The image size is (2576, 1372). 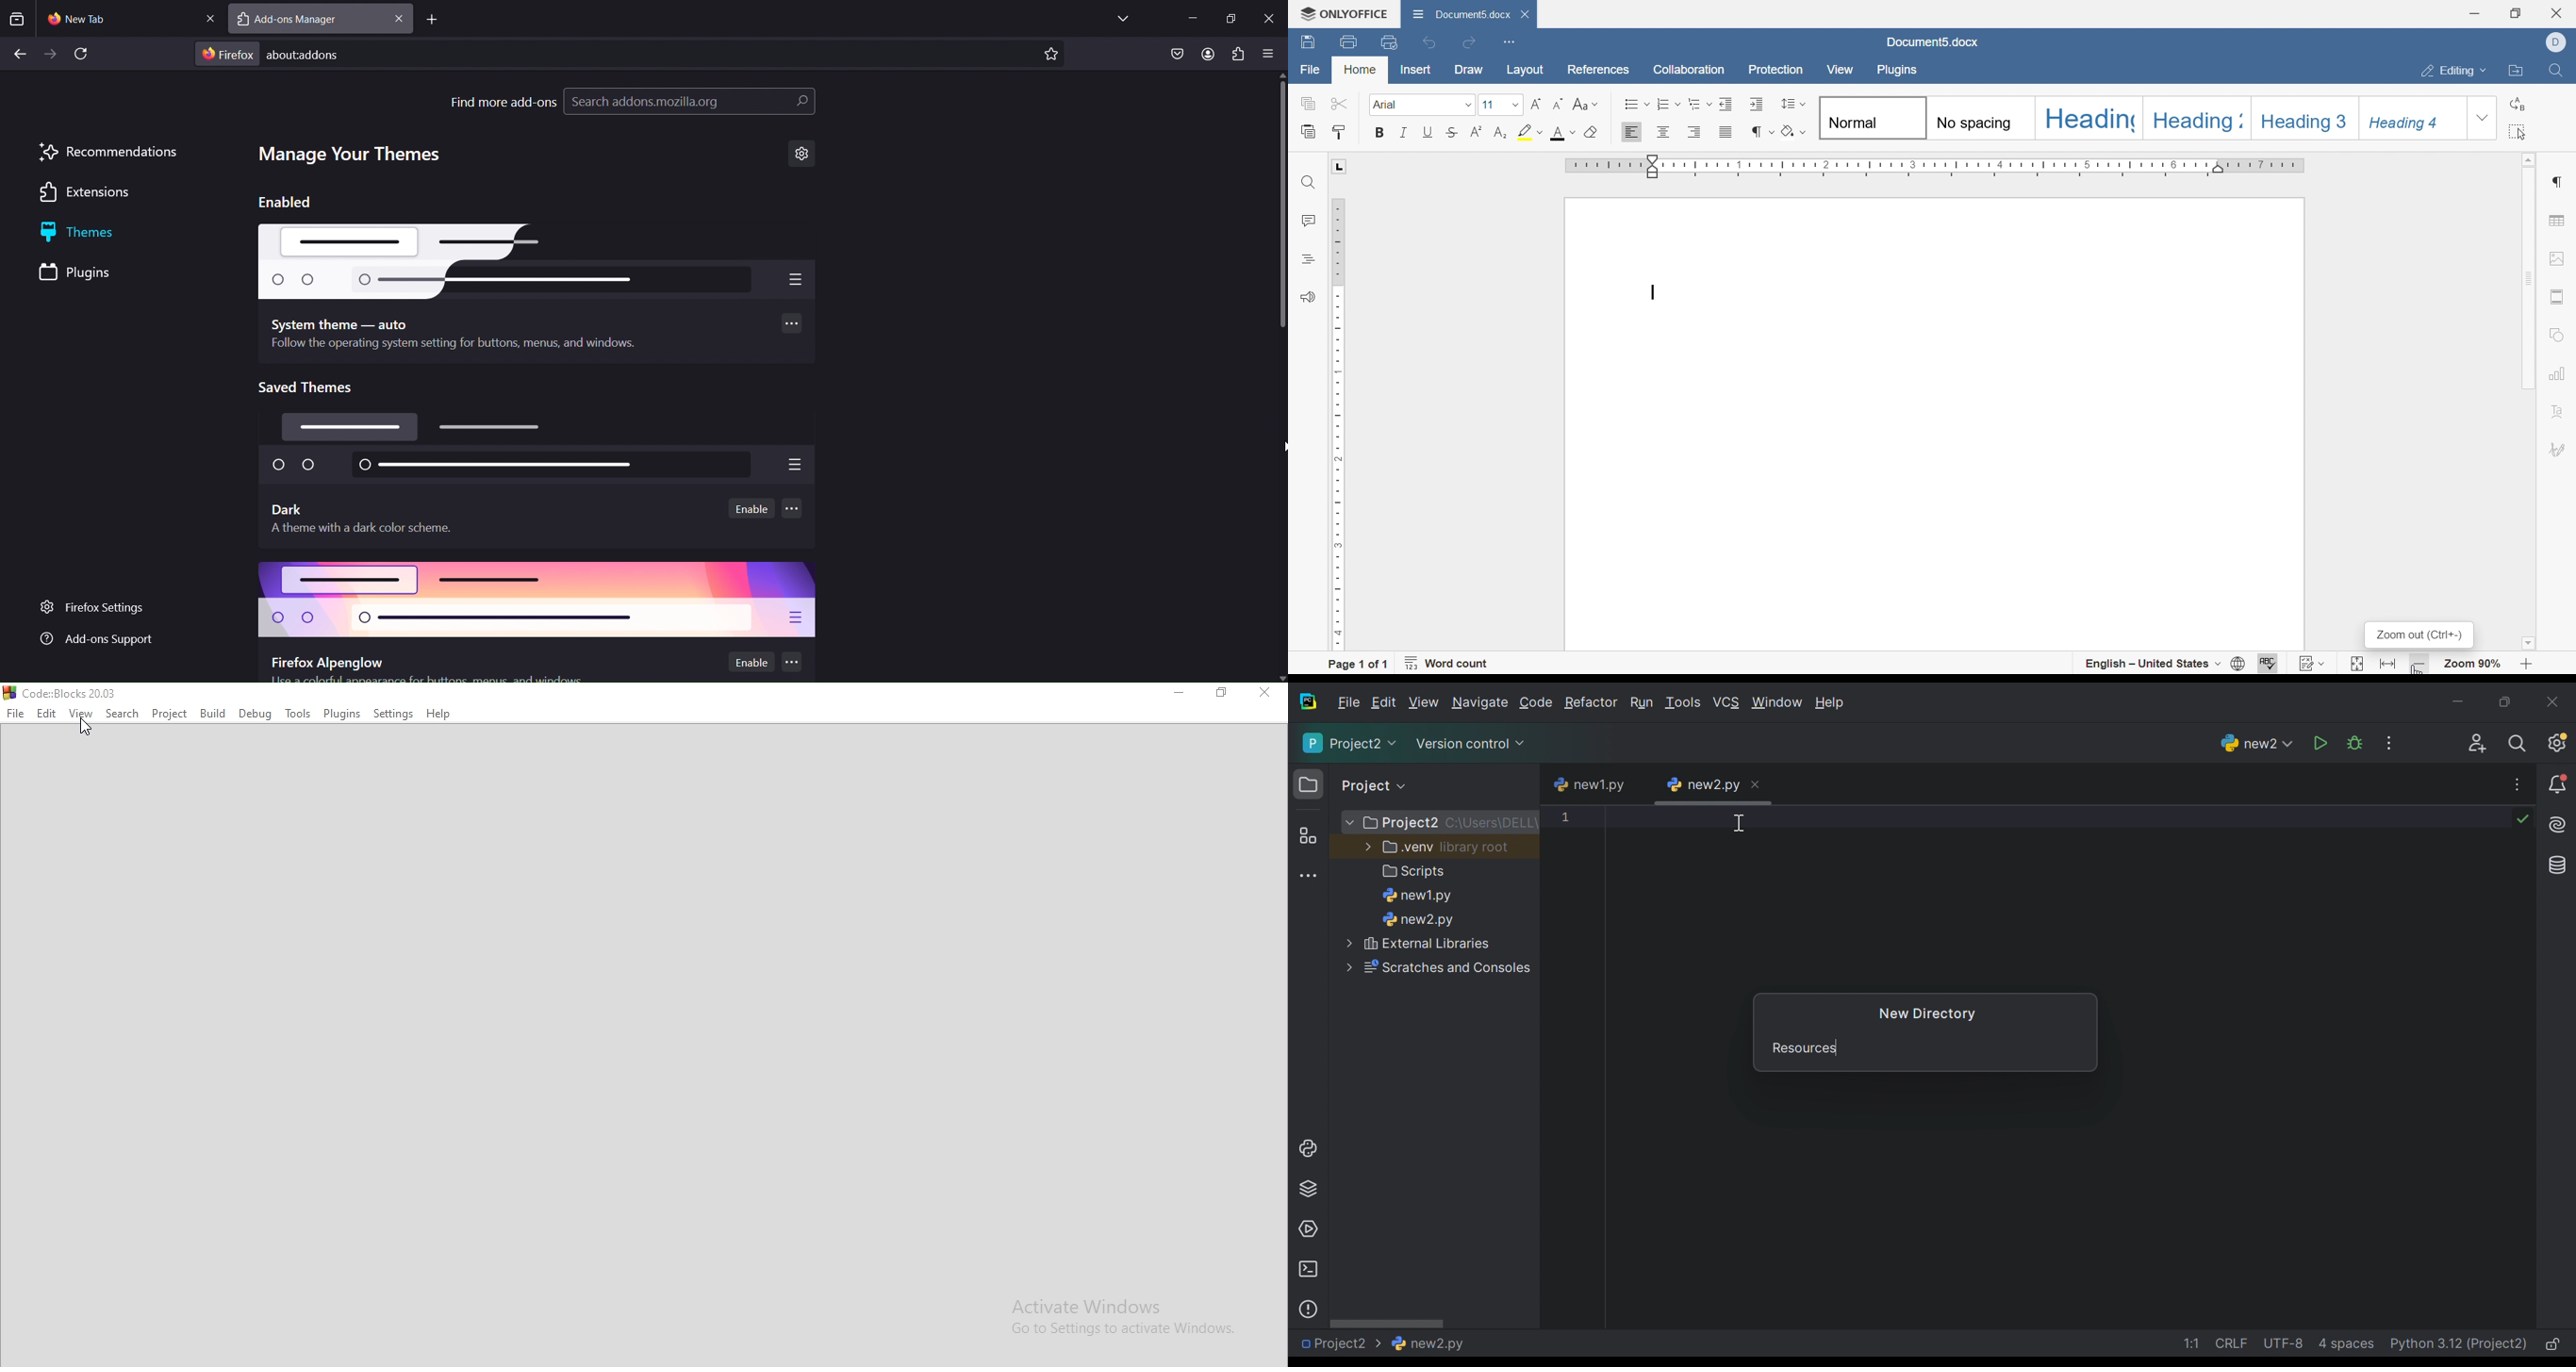 I want to click on multilevel list, so click(x=1701, y=105).